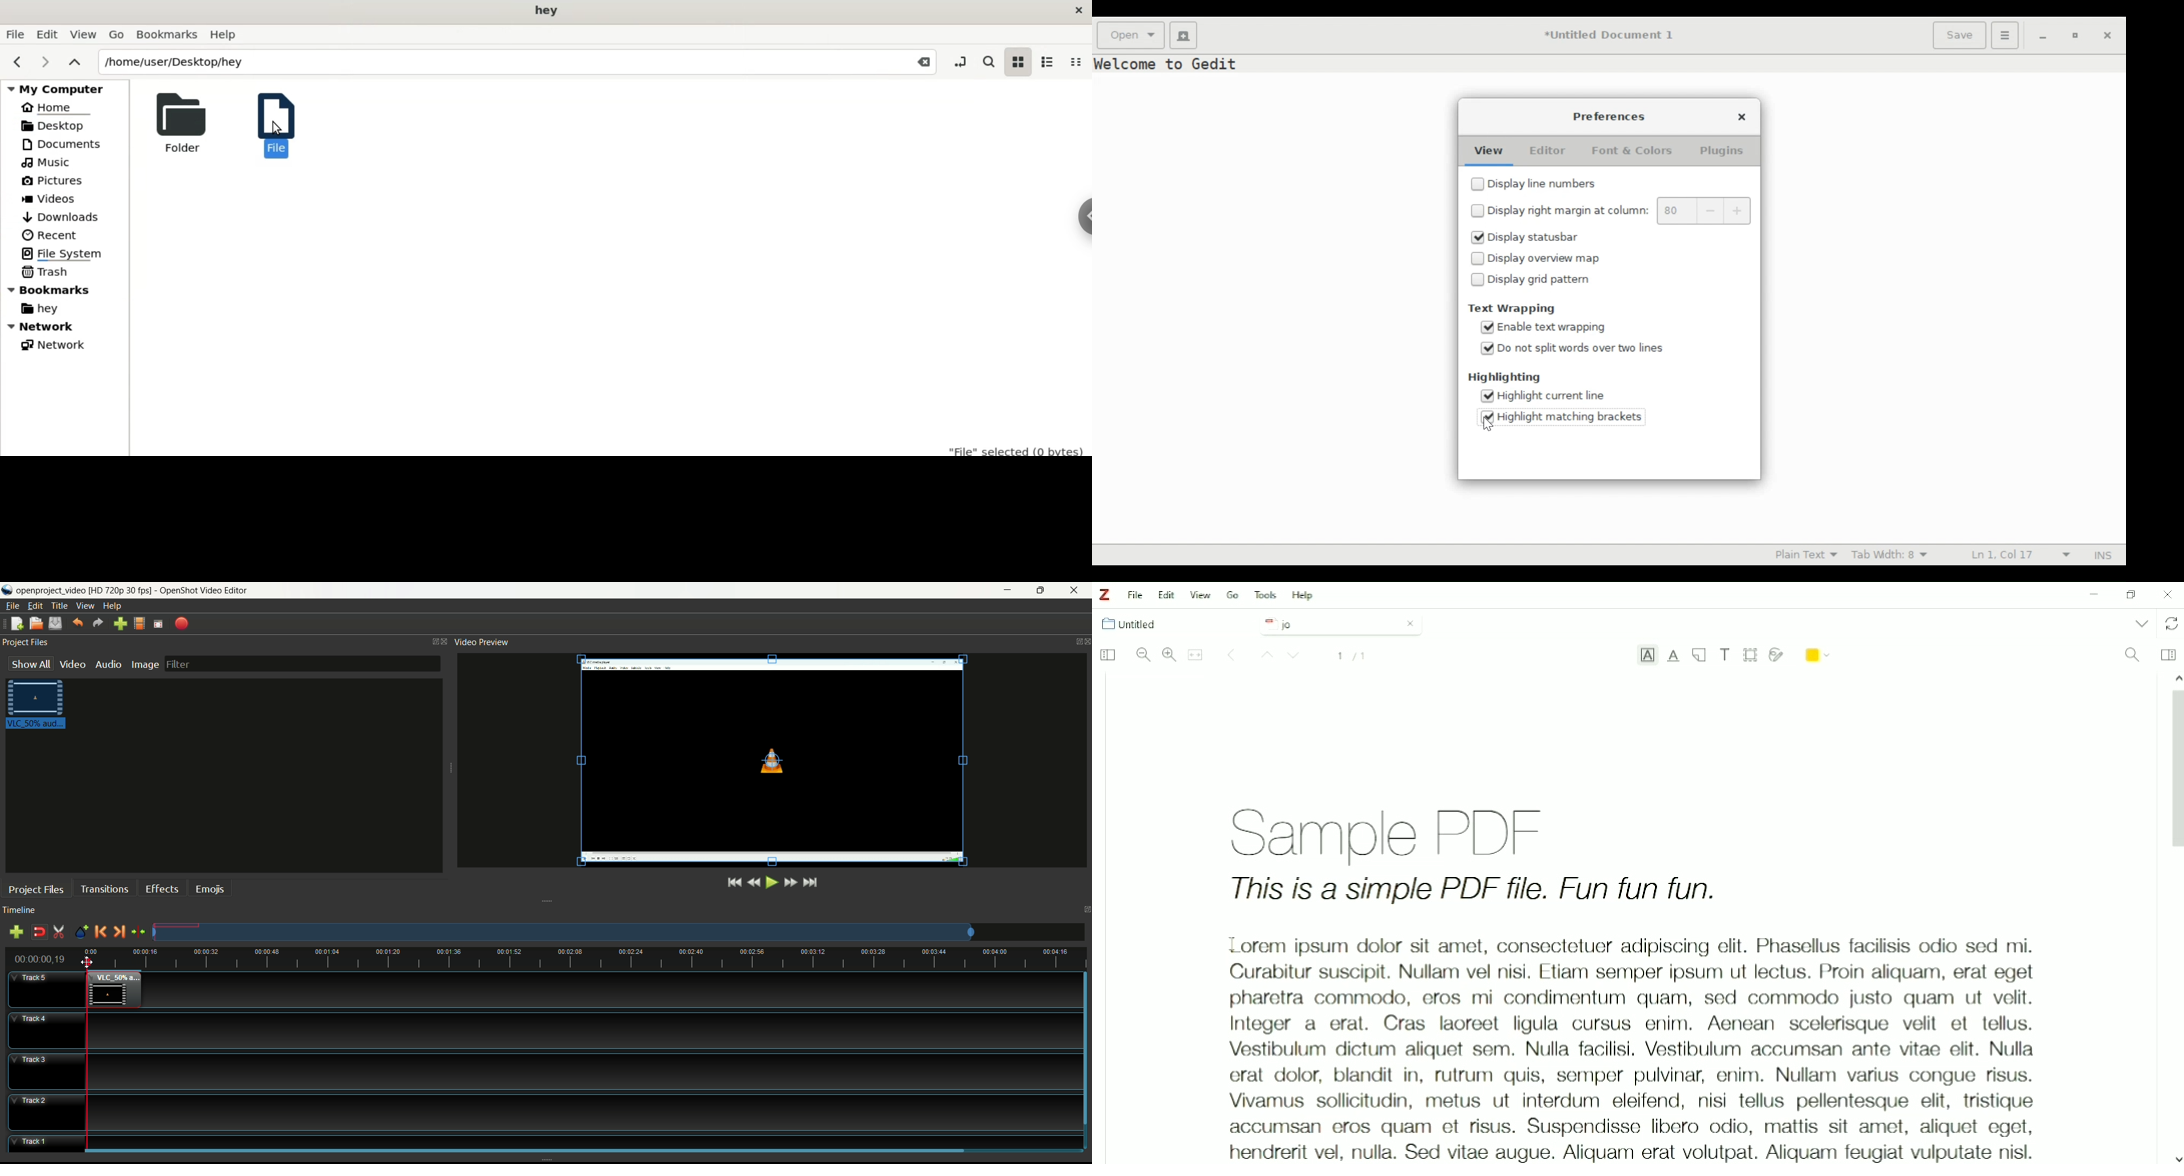 The image size is (2184, 1176). Describe the element at coordinates (139, 934) in the screenshot. I see `center the timeline on the playhead` at that location.